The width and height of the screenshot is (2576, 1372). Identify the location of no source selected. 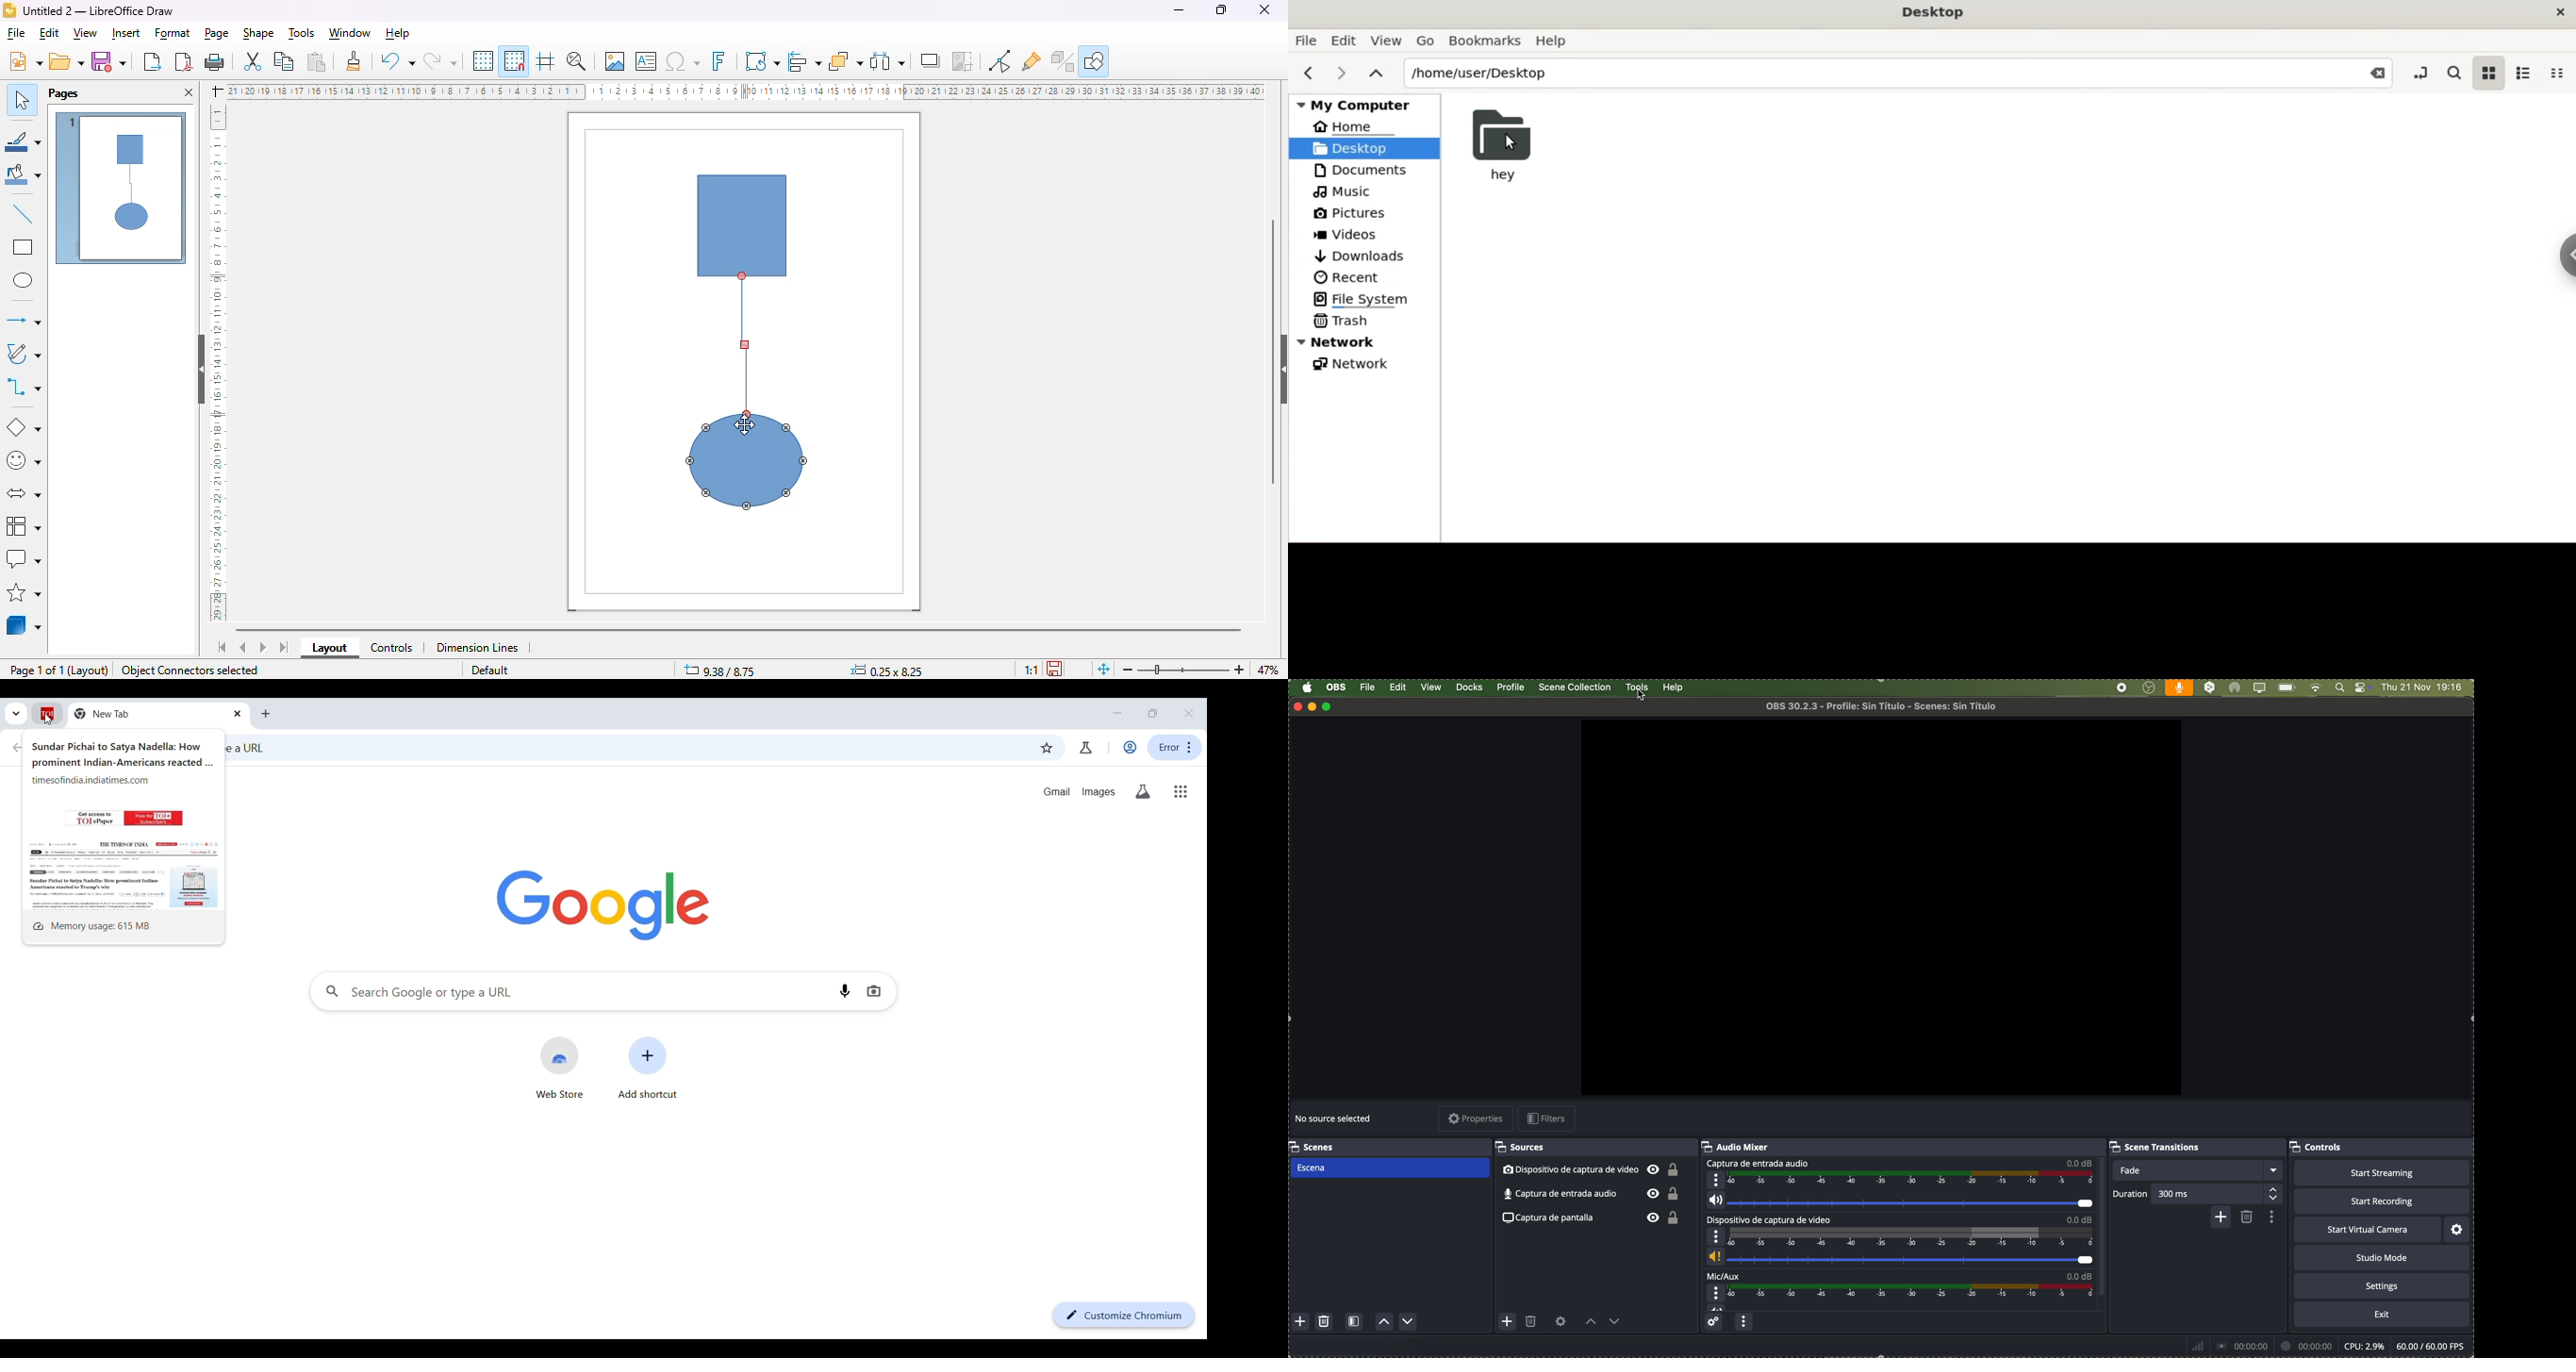
(1335, 1120).